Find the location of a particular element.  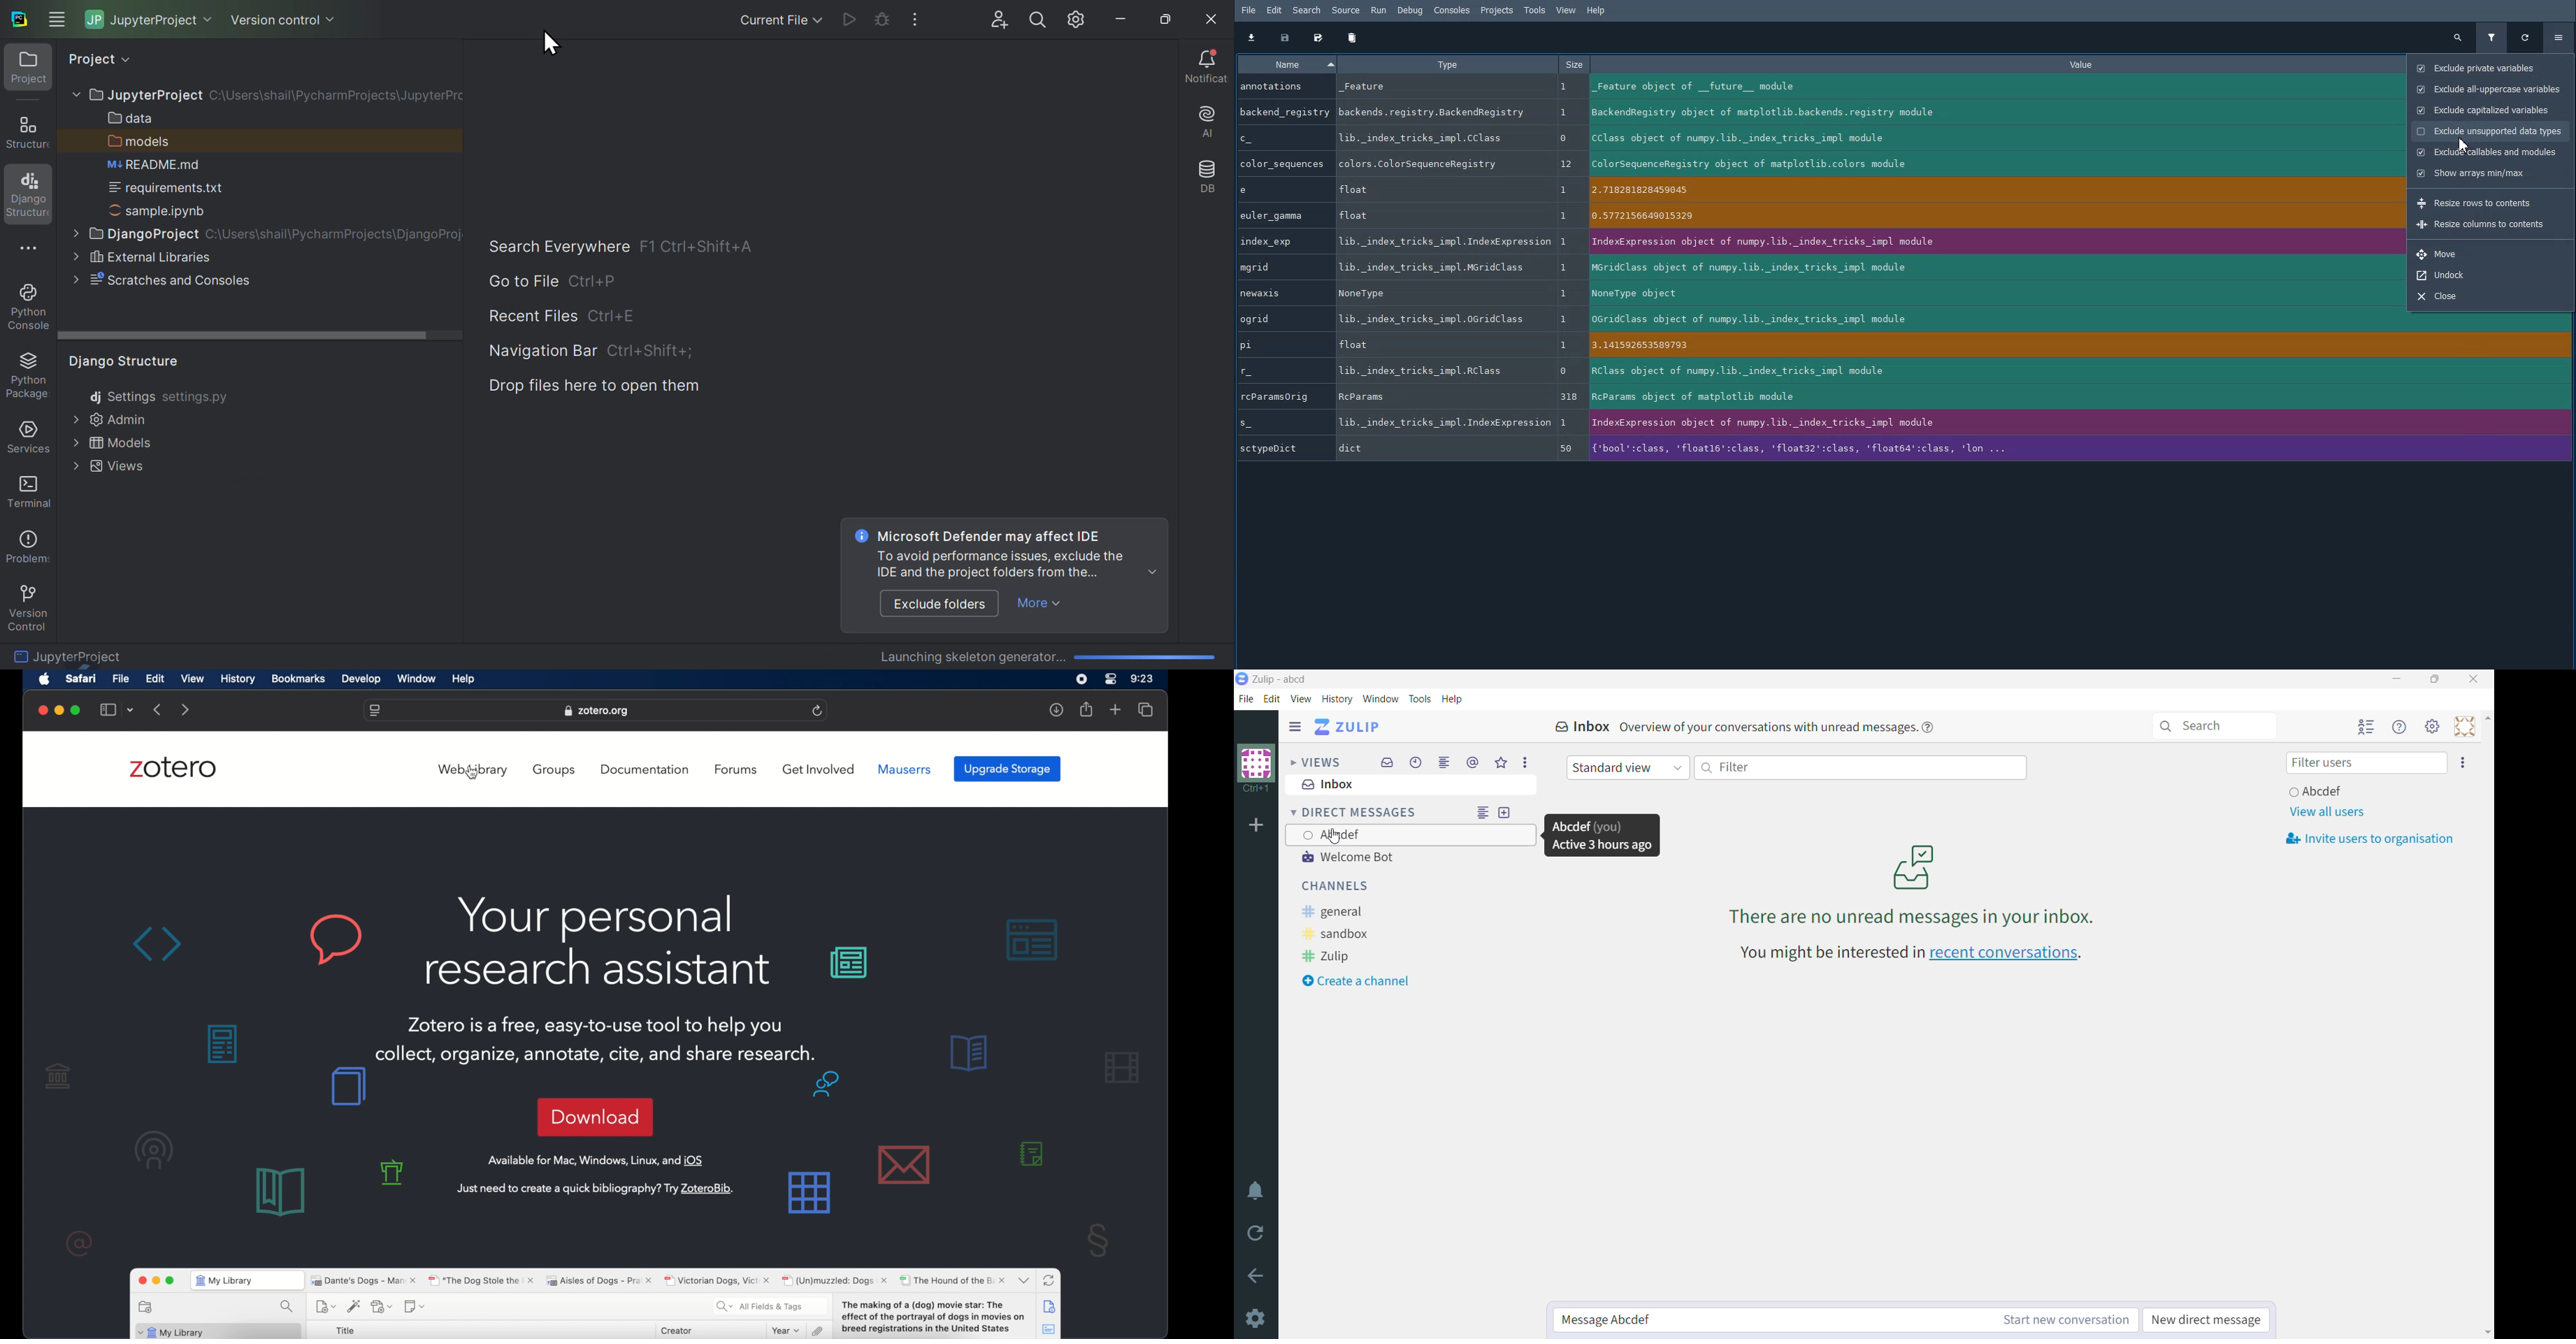

r is located at coordinates (1271, 372).